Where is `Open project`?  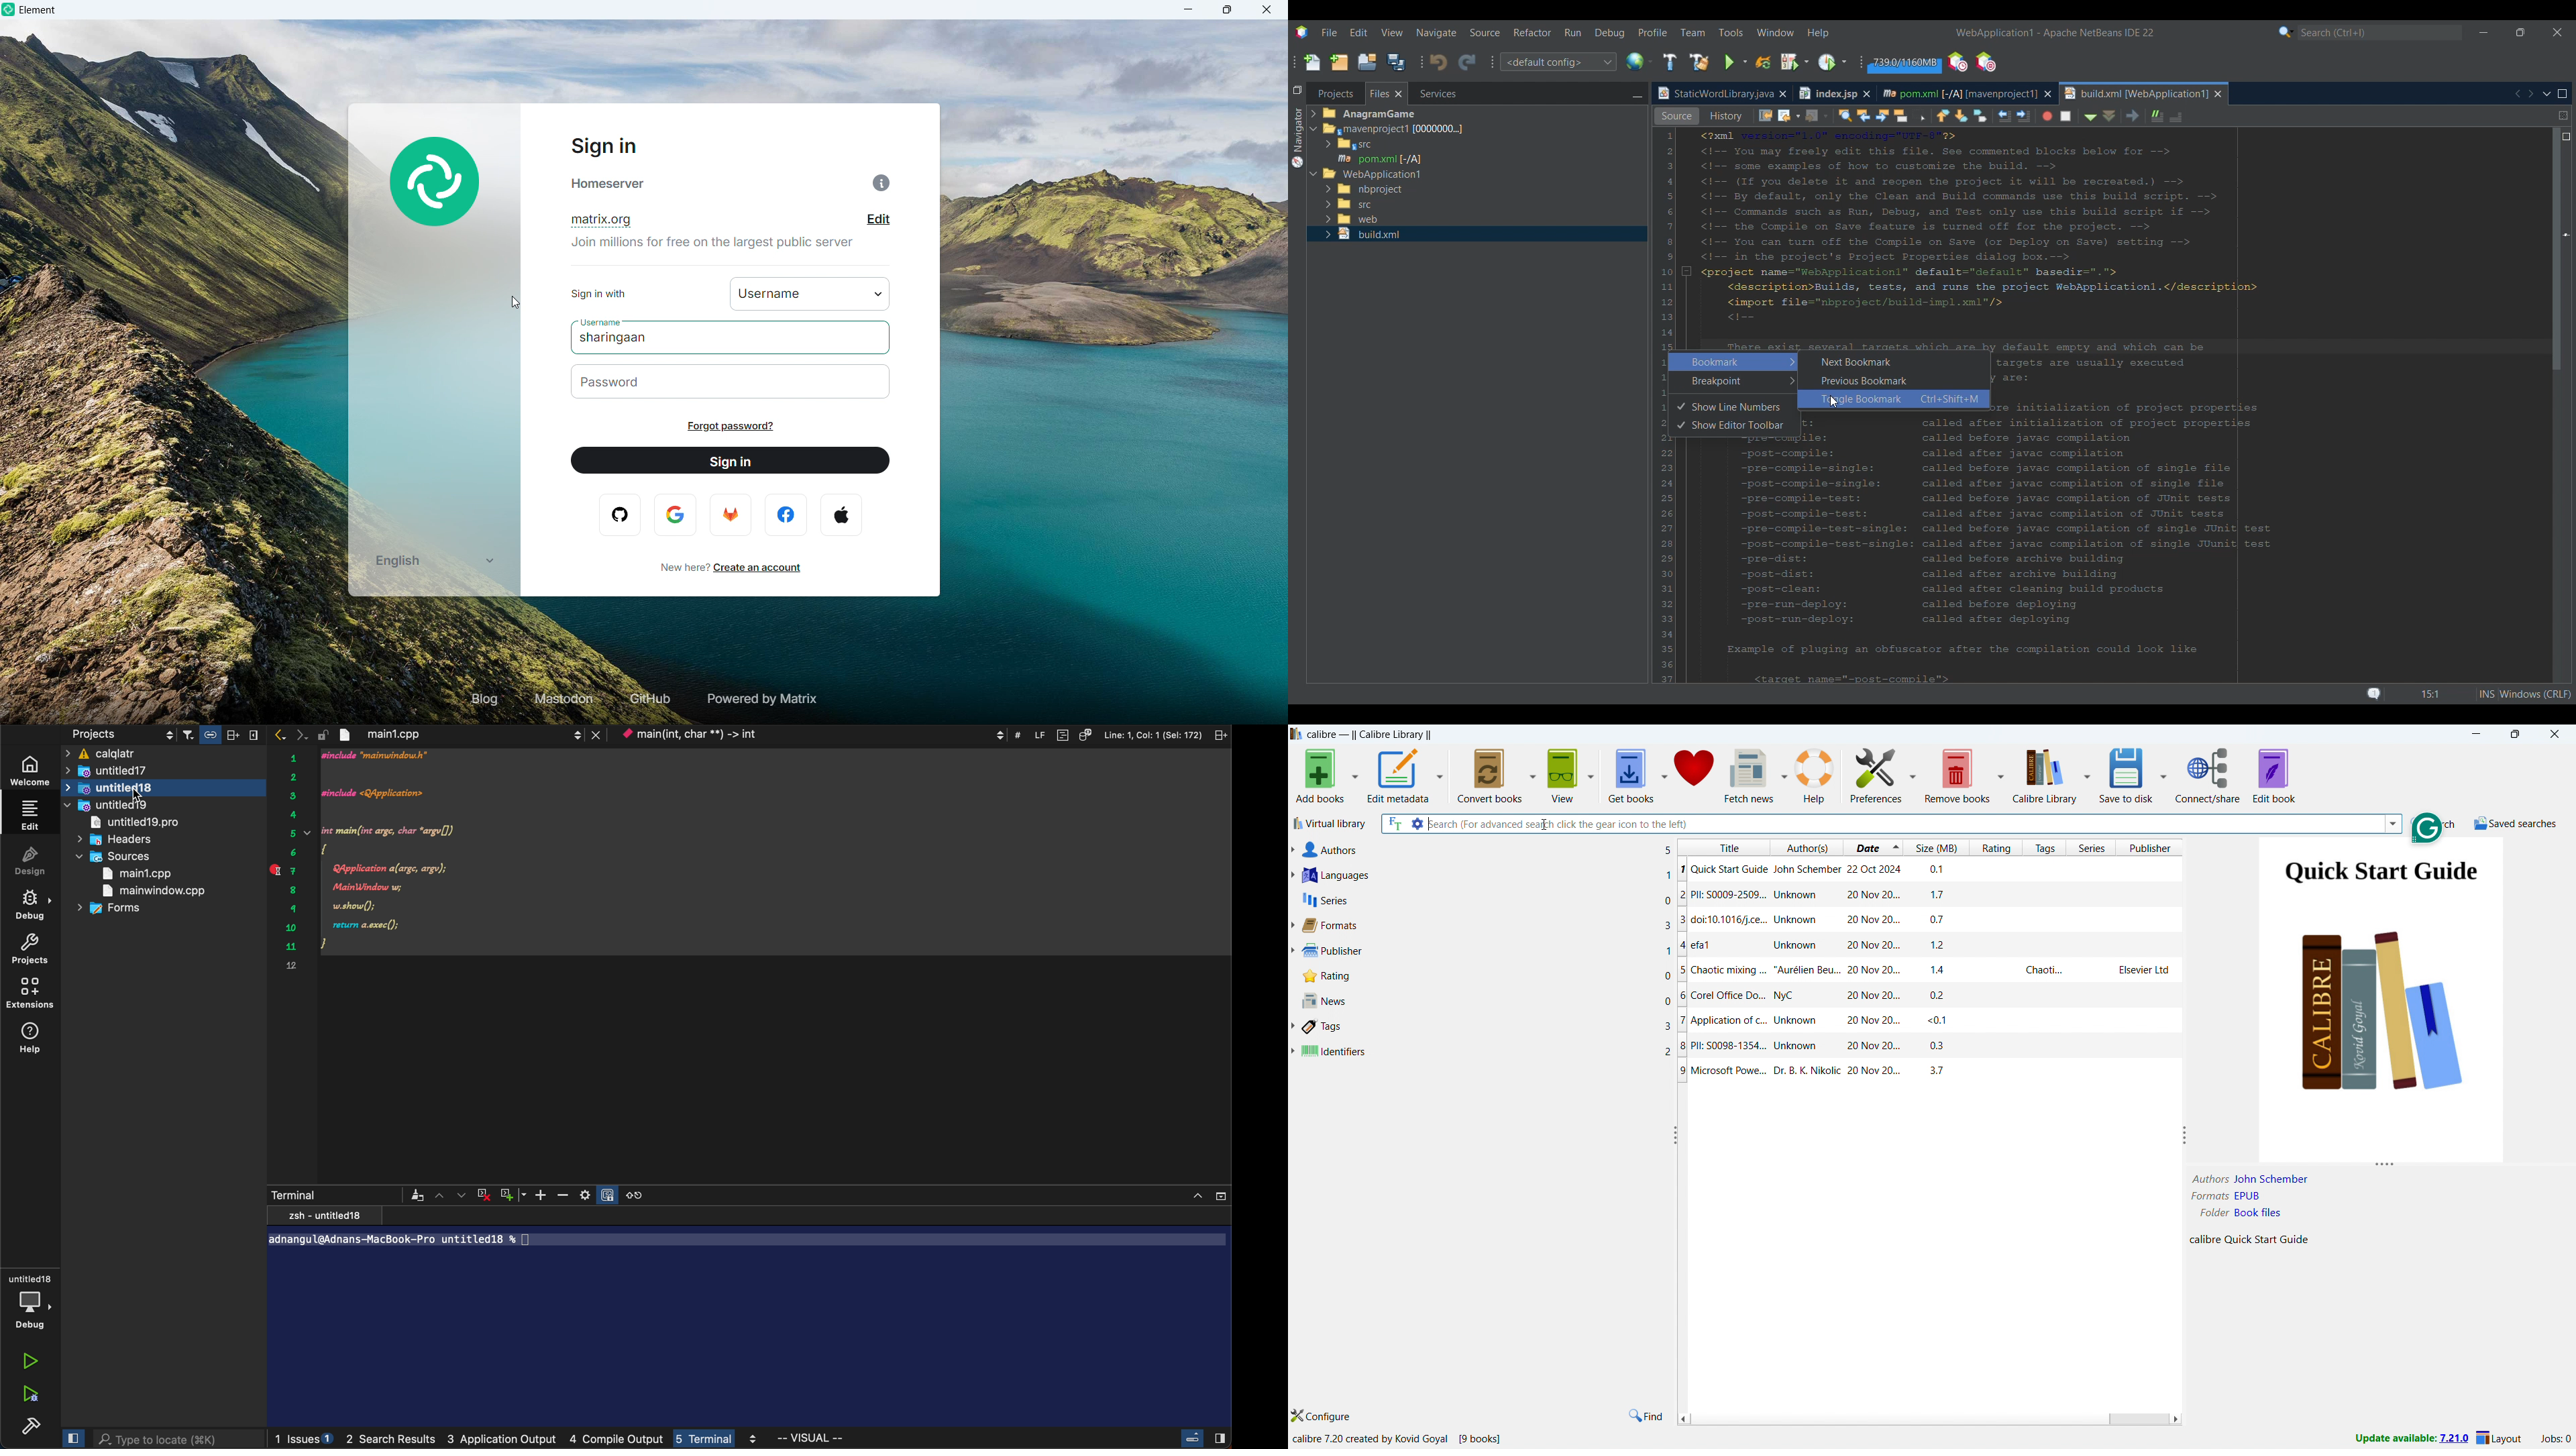
Open project is located at coordinates (1367, 62).